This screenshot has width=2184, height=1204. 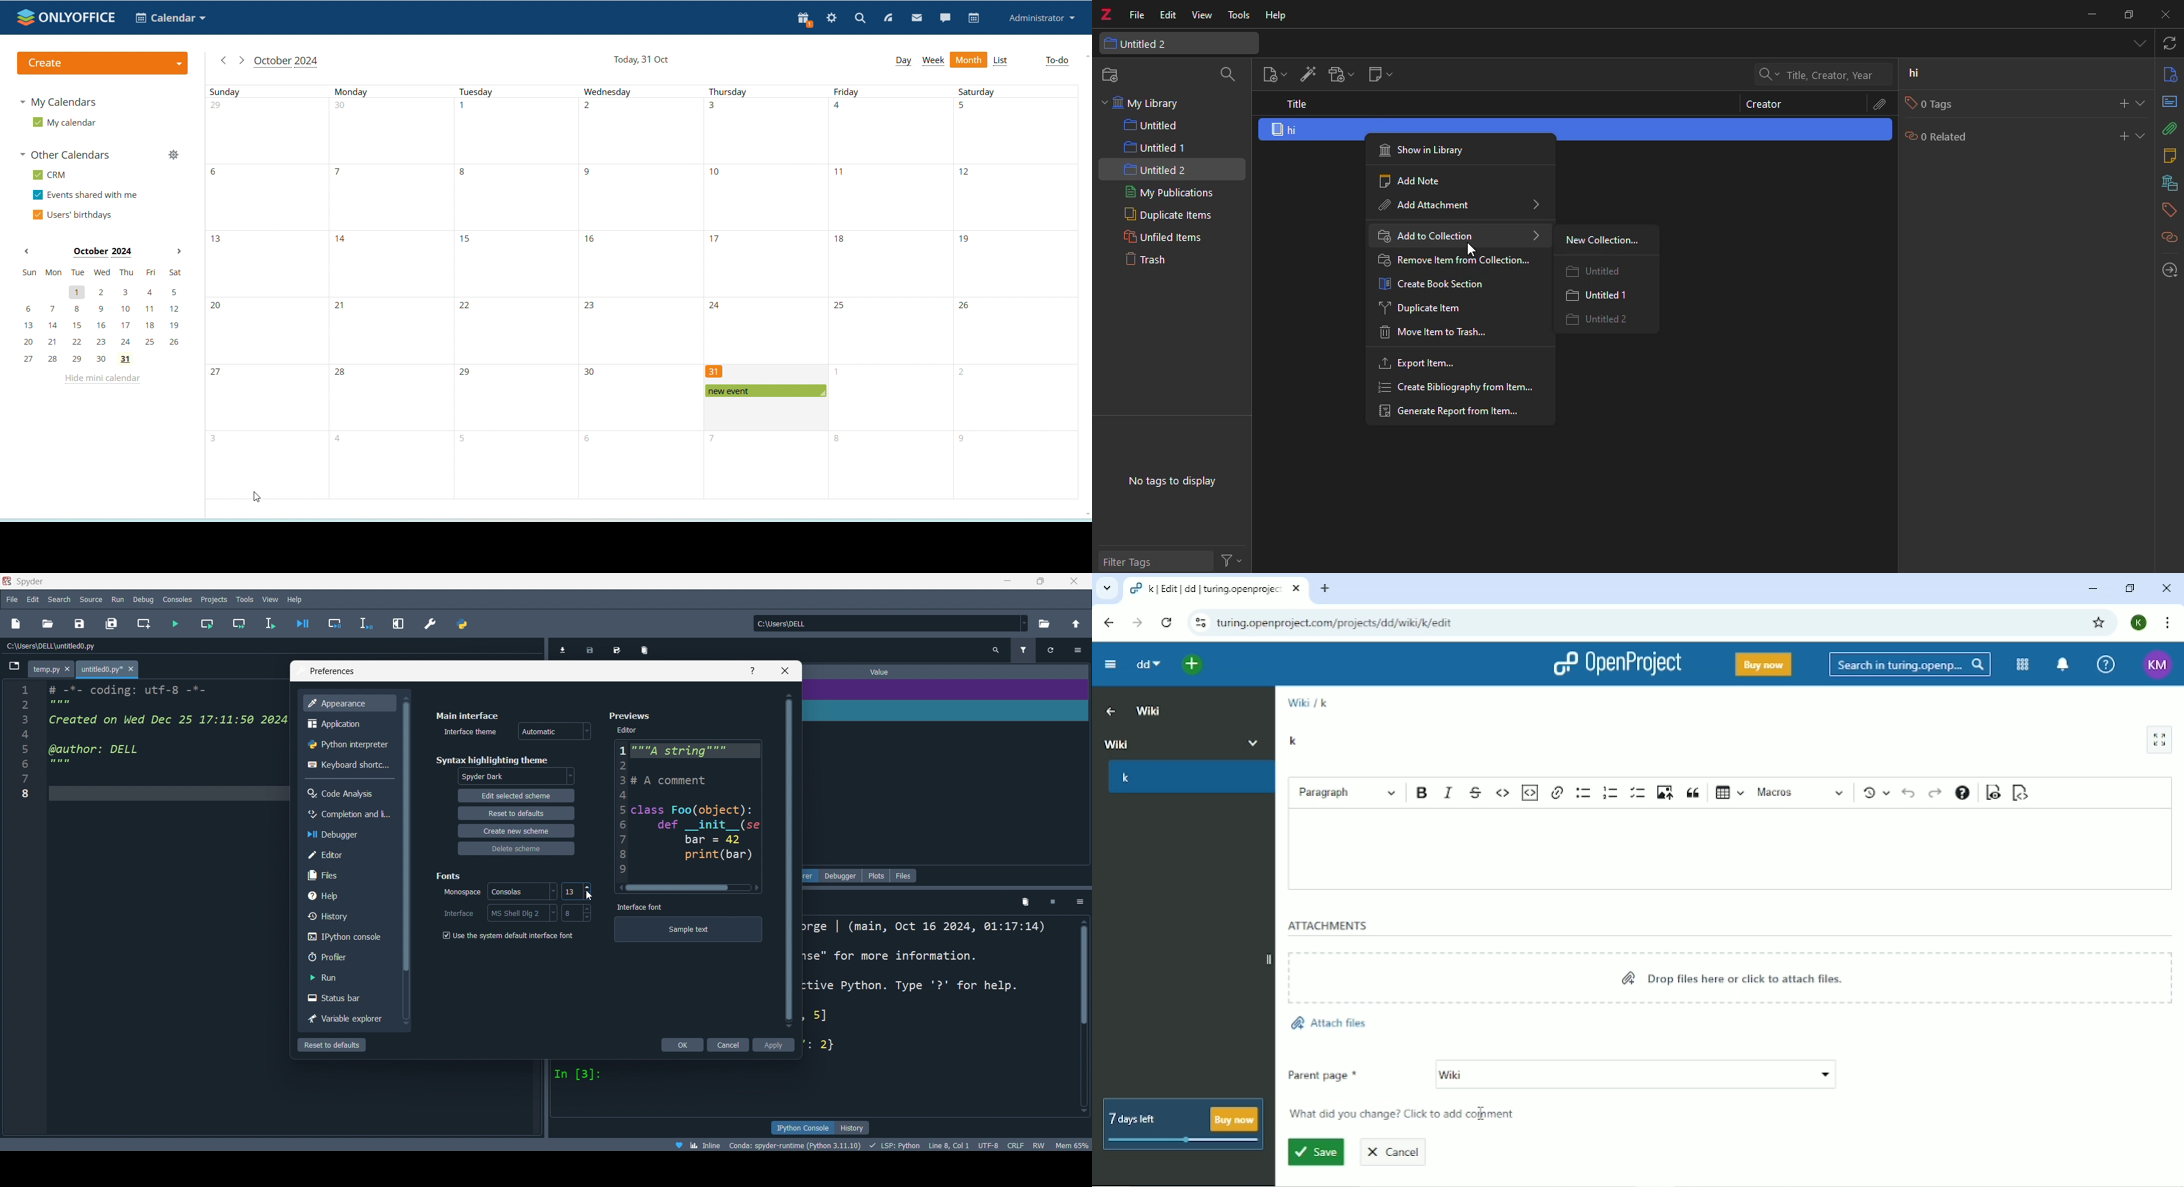 What do you see at coordinates (2164, 270) in the screenshot?
I see `locate` at bounding box center [2164, 270].